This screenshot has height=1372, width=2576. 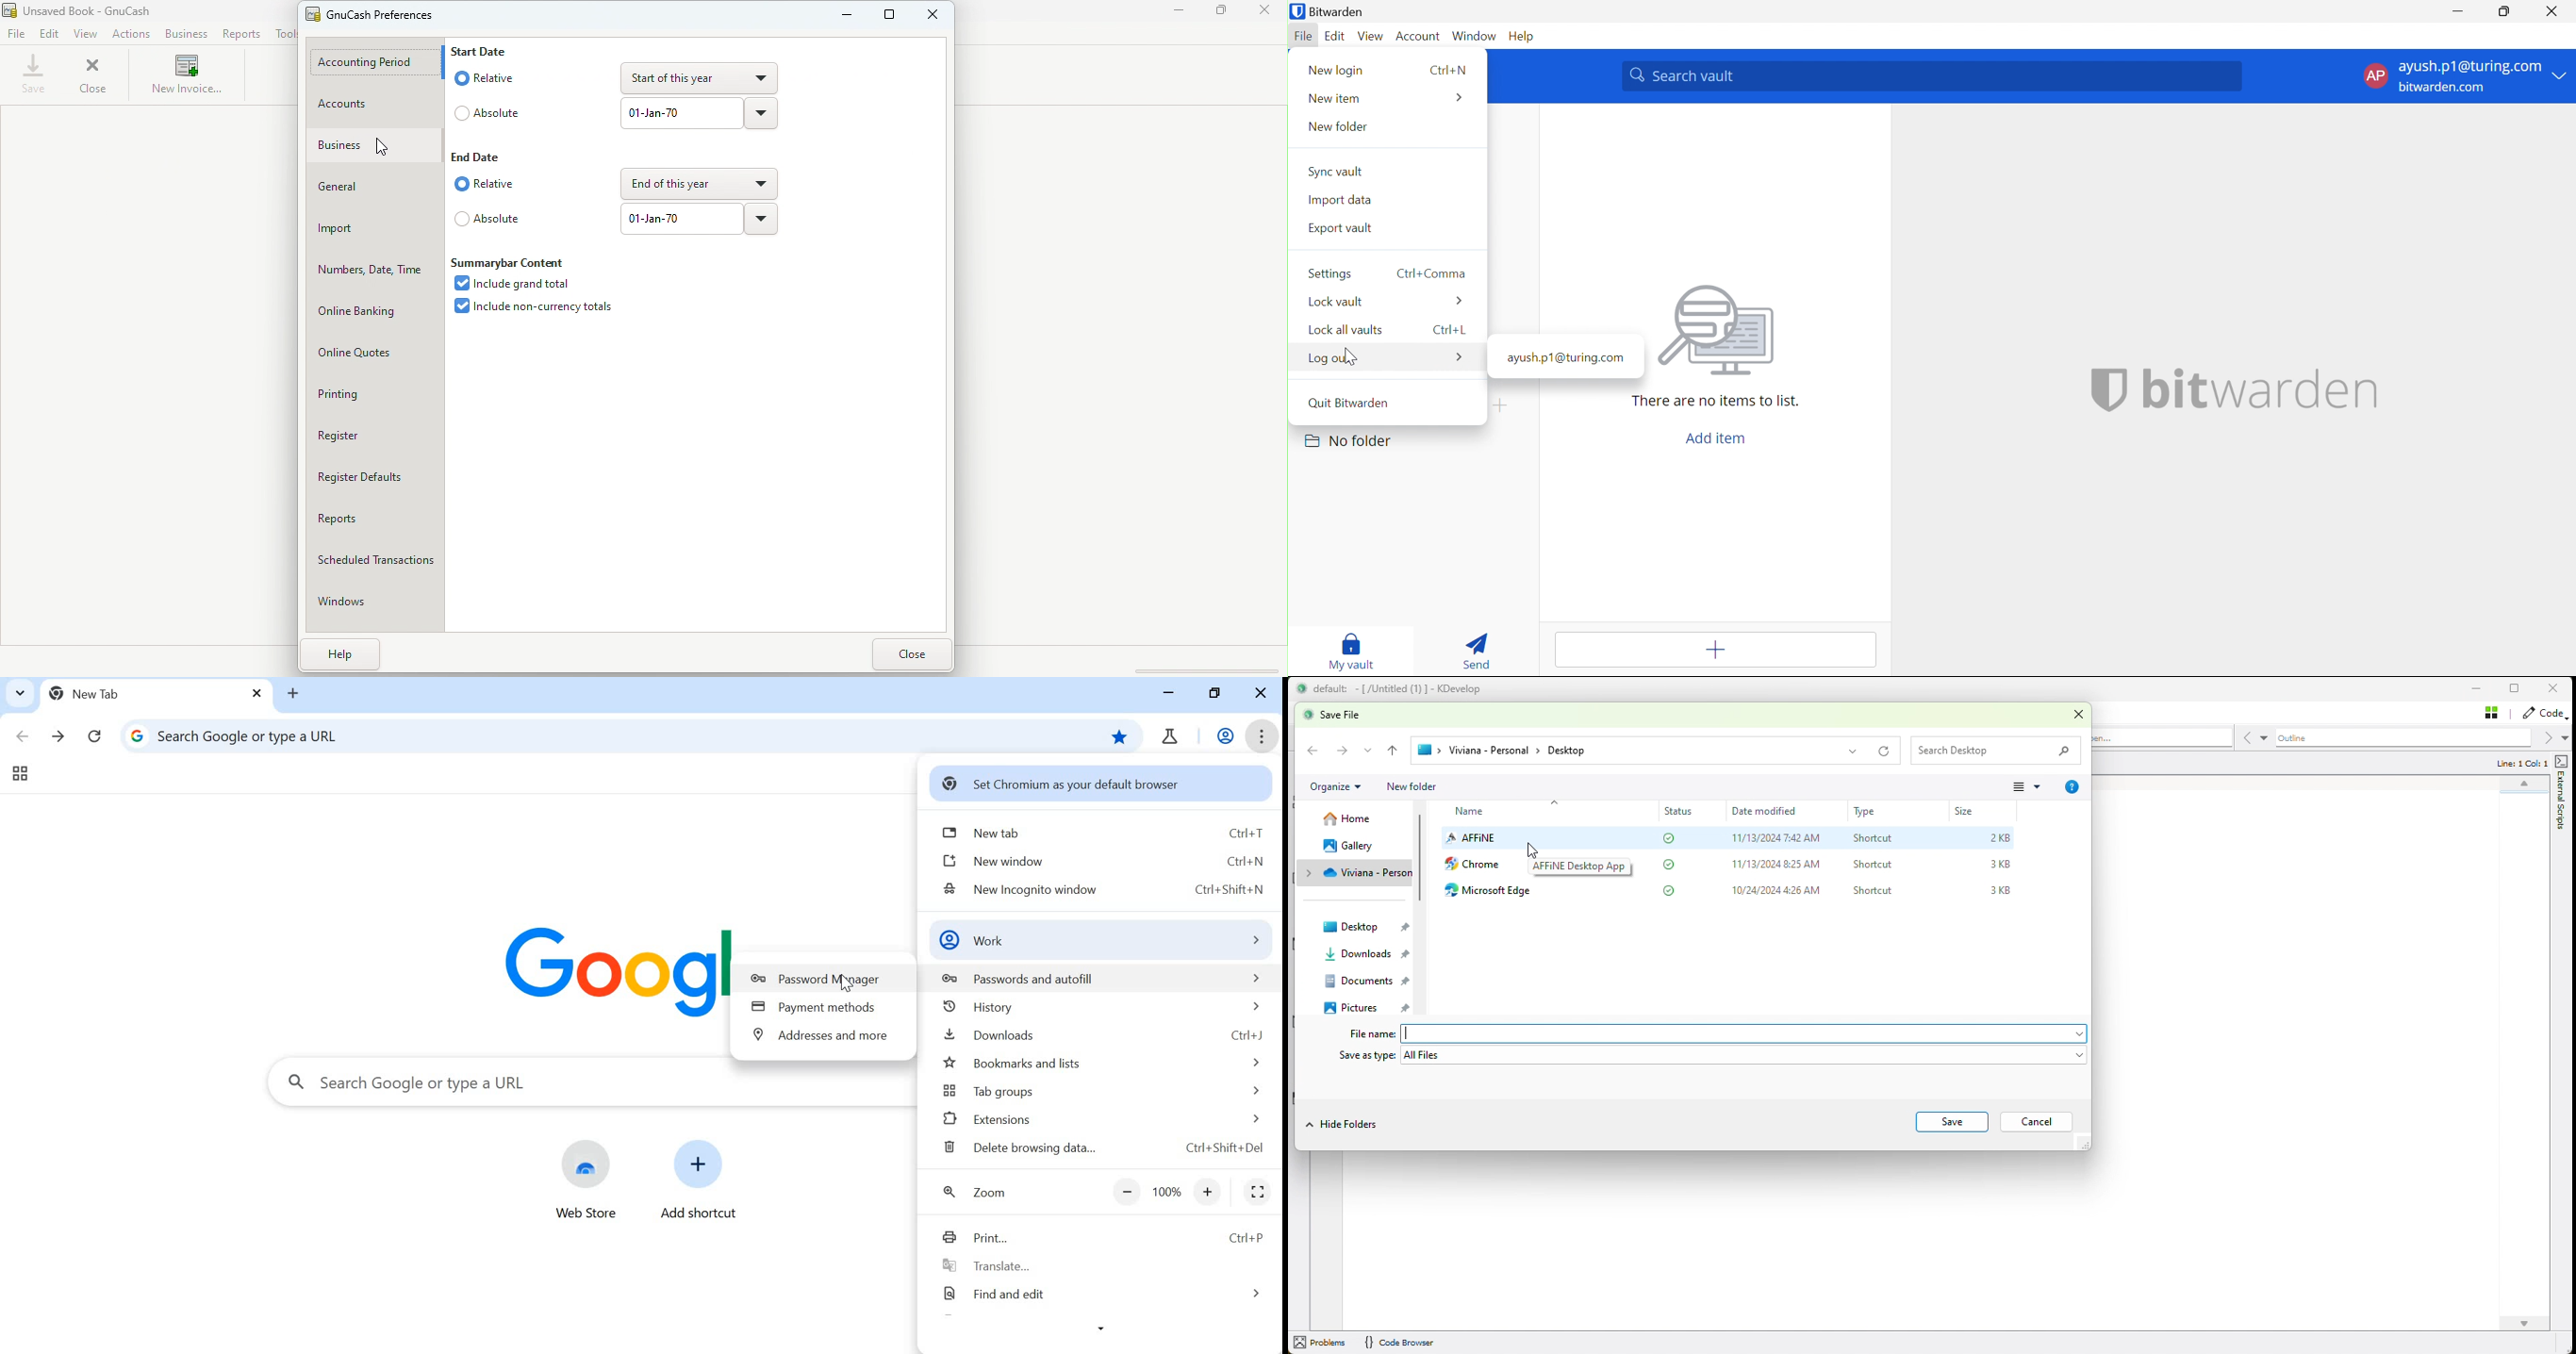 I want to click on Accounts, so click(x=375, y=106).